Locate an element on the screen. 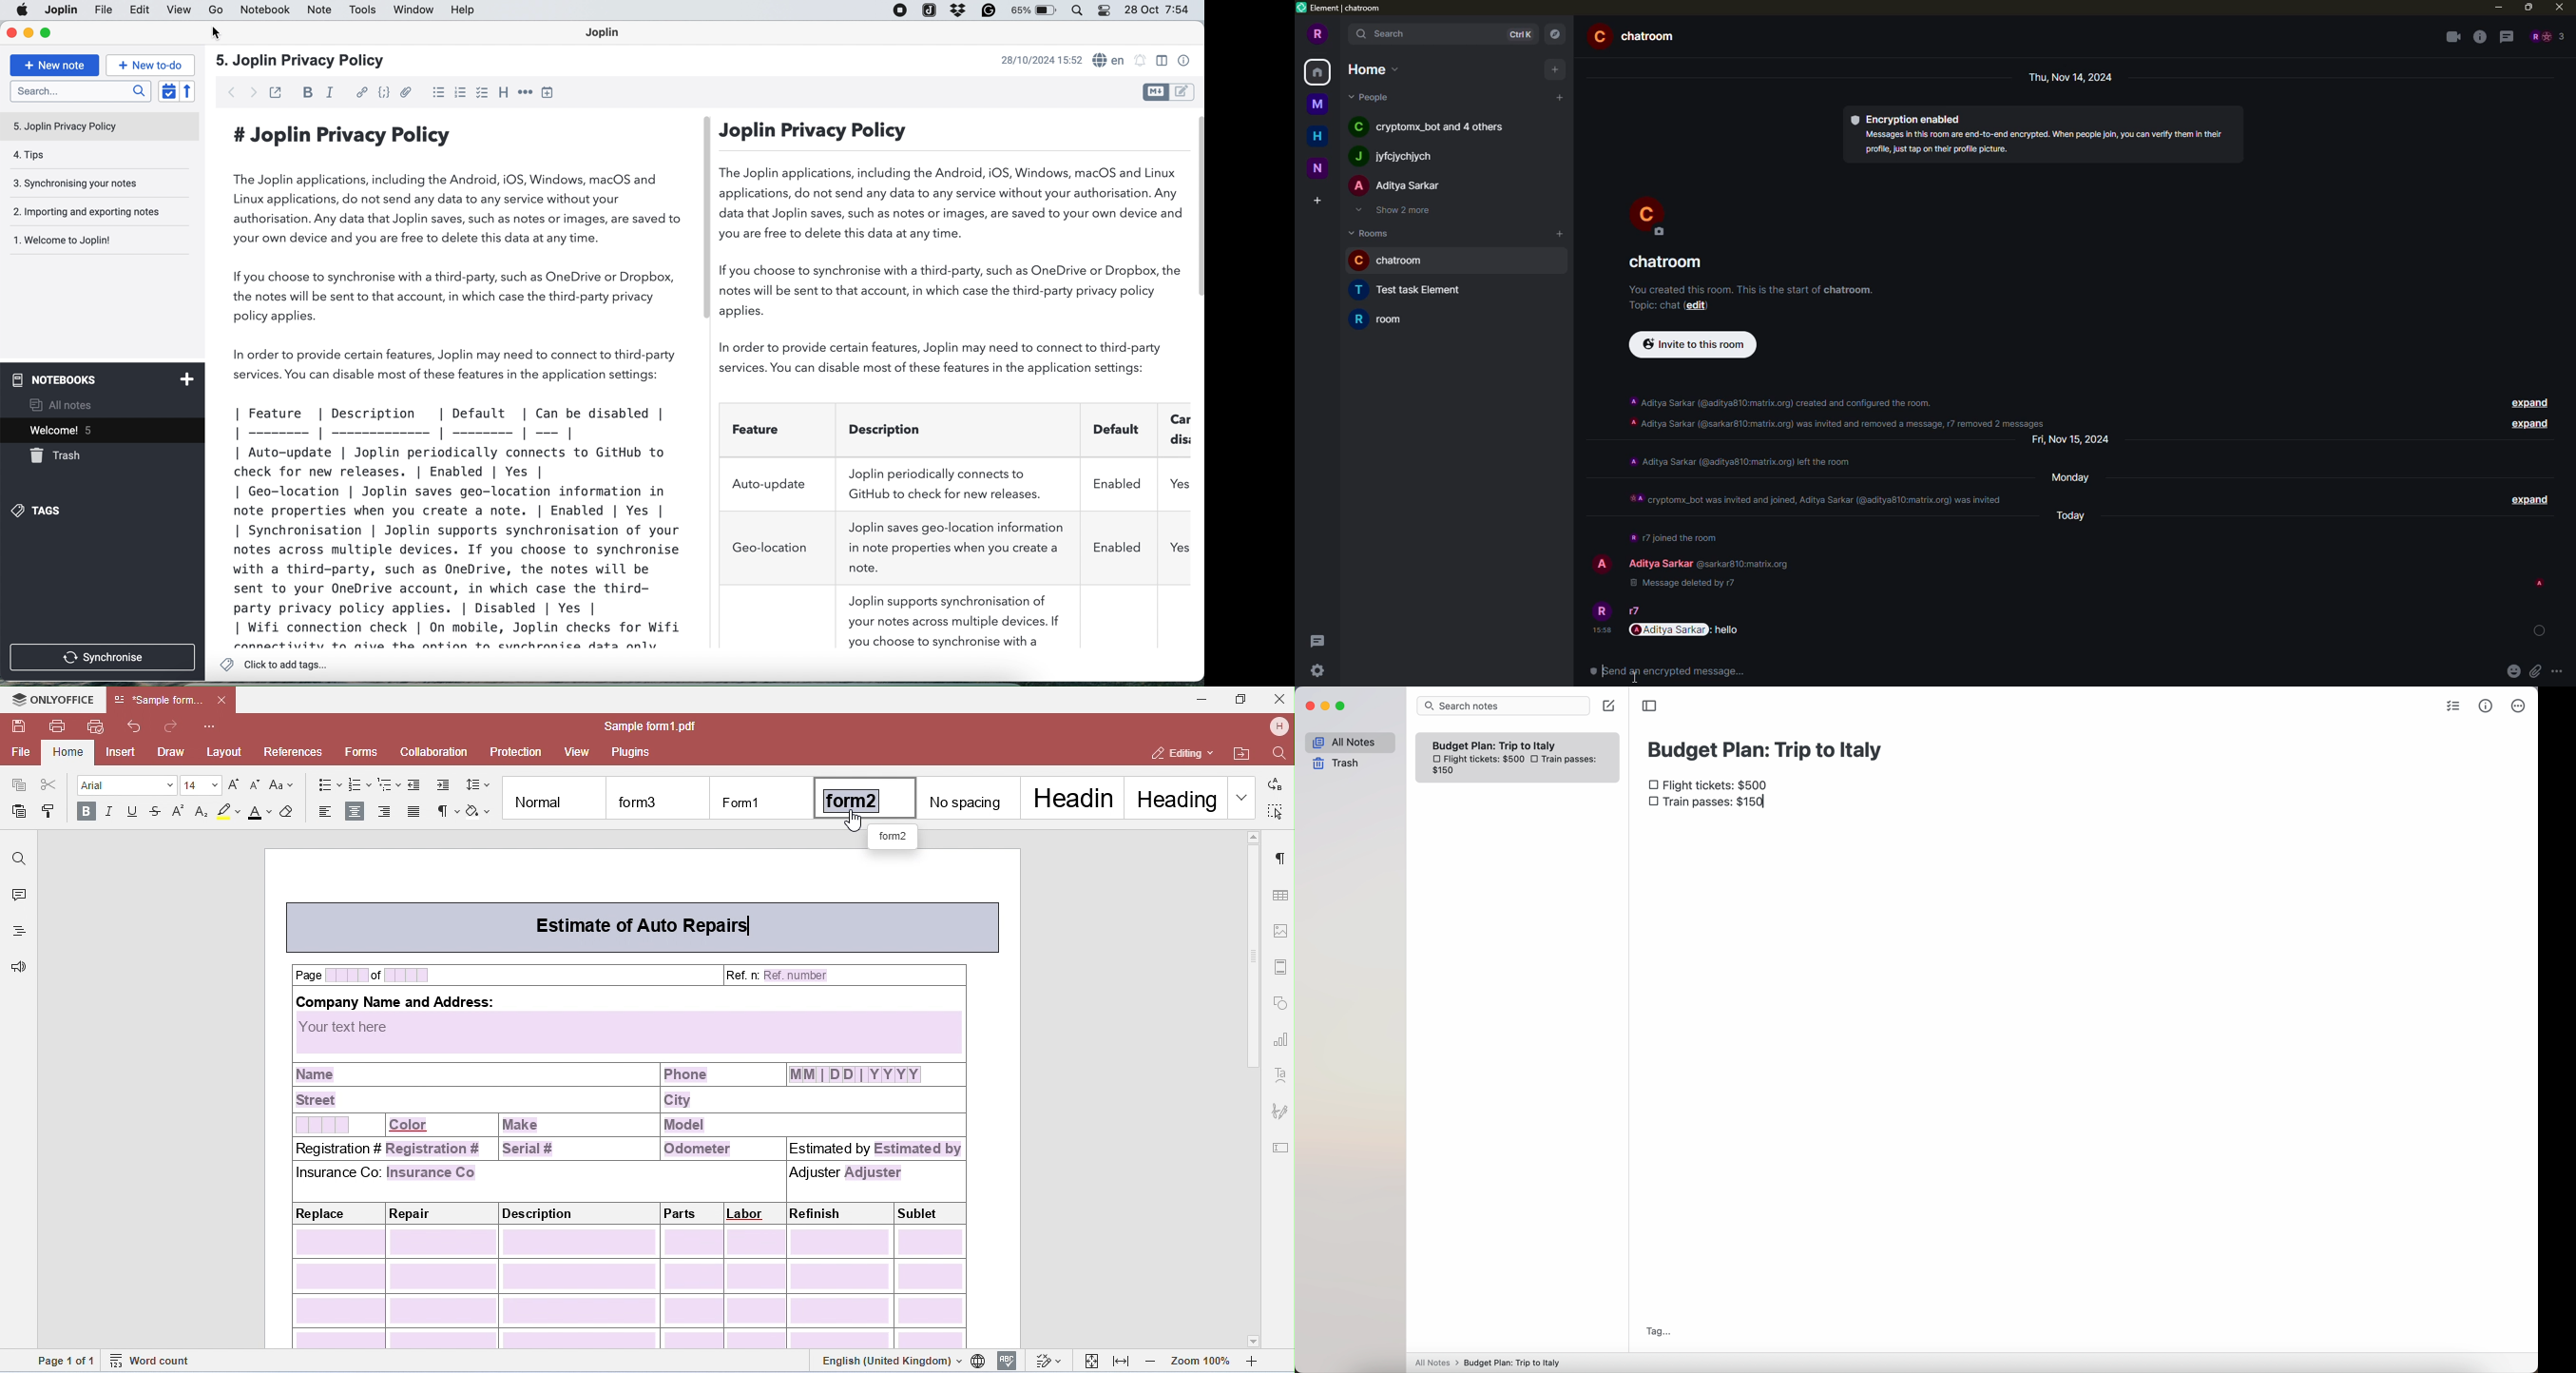 The height and width of the screenshot is (1400, 2576). control center is located at coordinates (1108, 10).